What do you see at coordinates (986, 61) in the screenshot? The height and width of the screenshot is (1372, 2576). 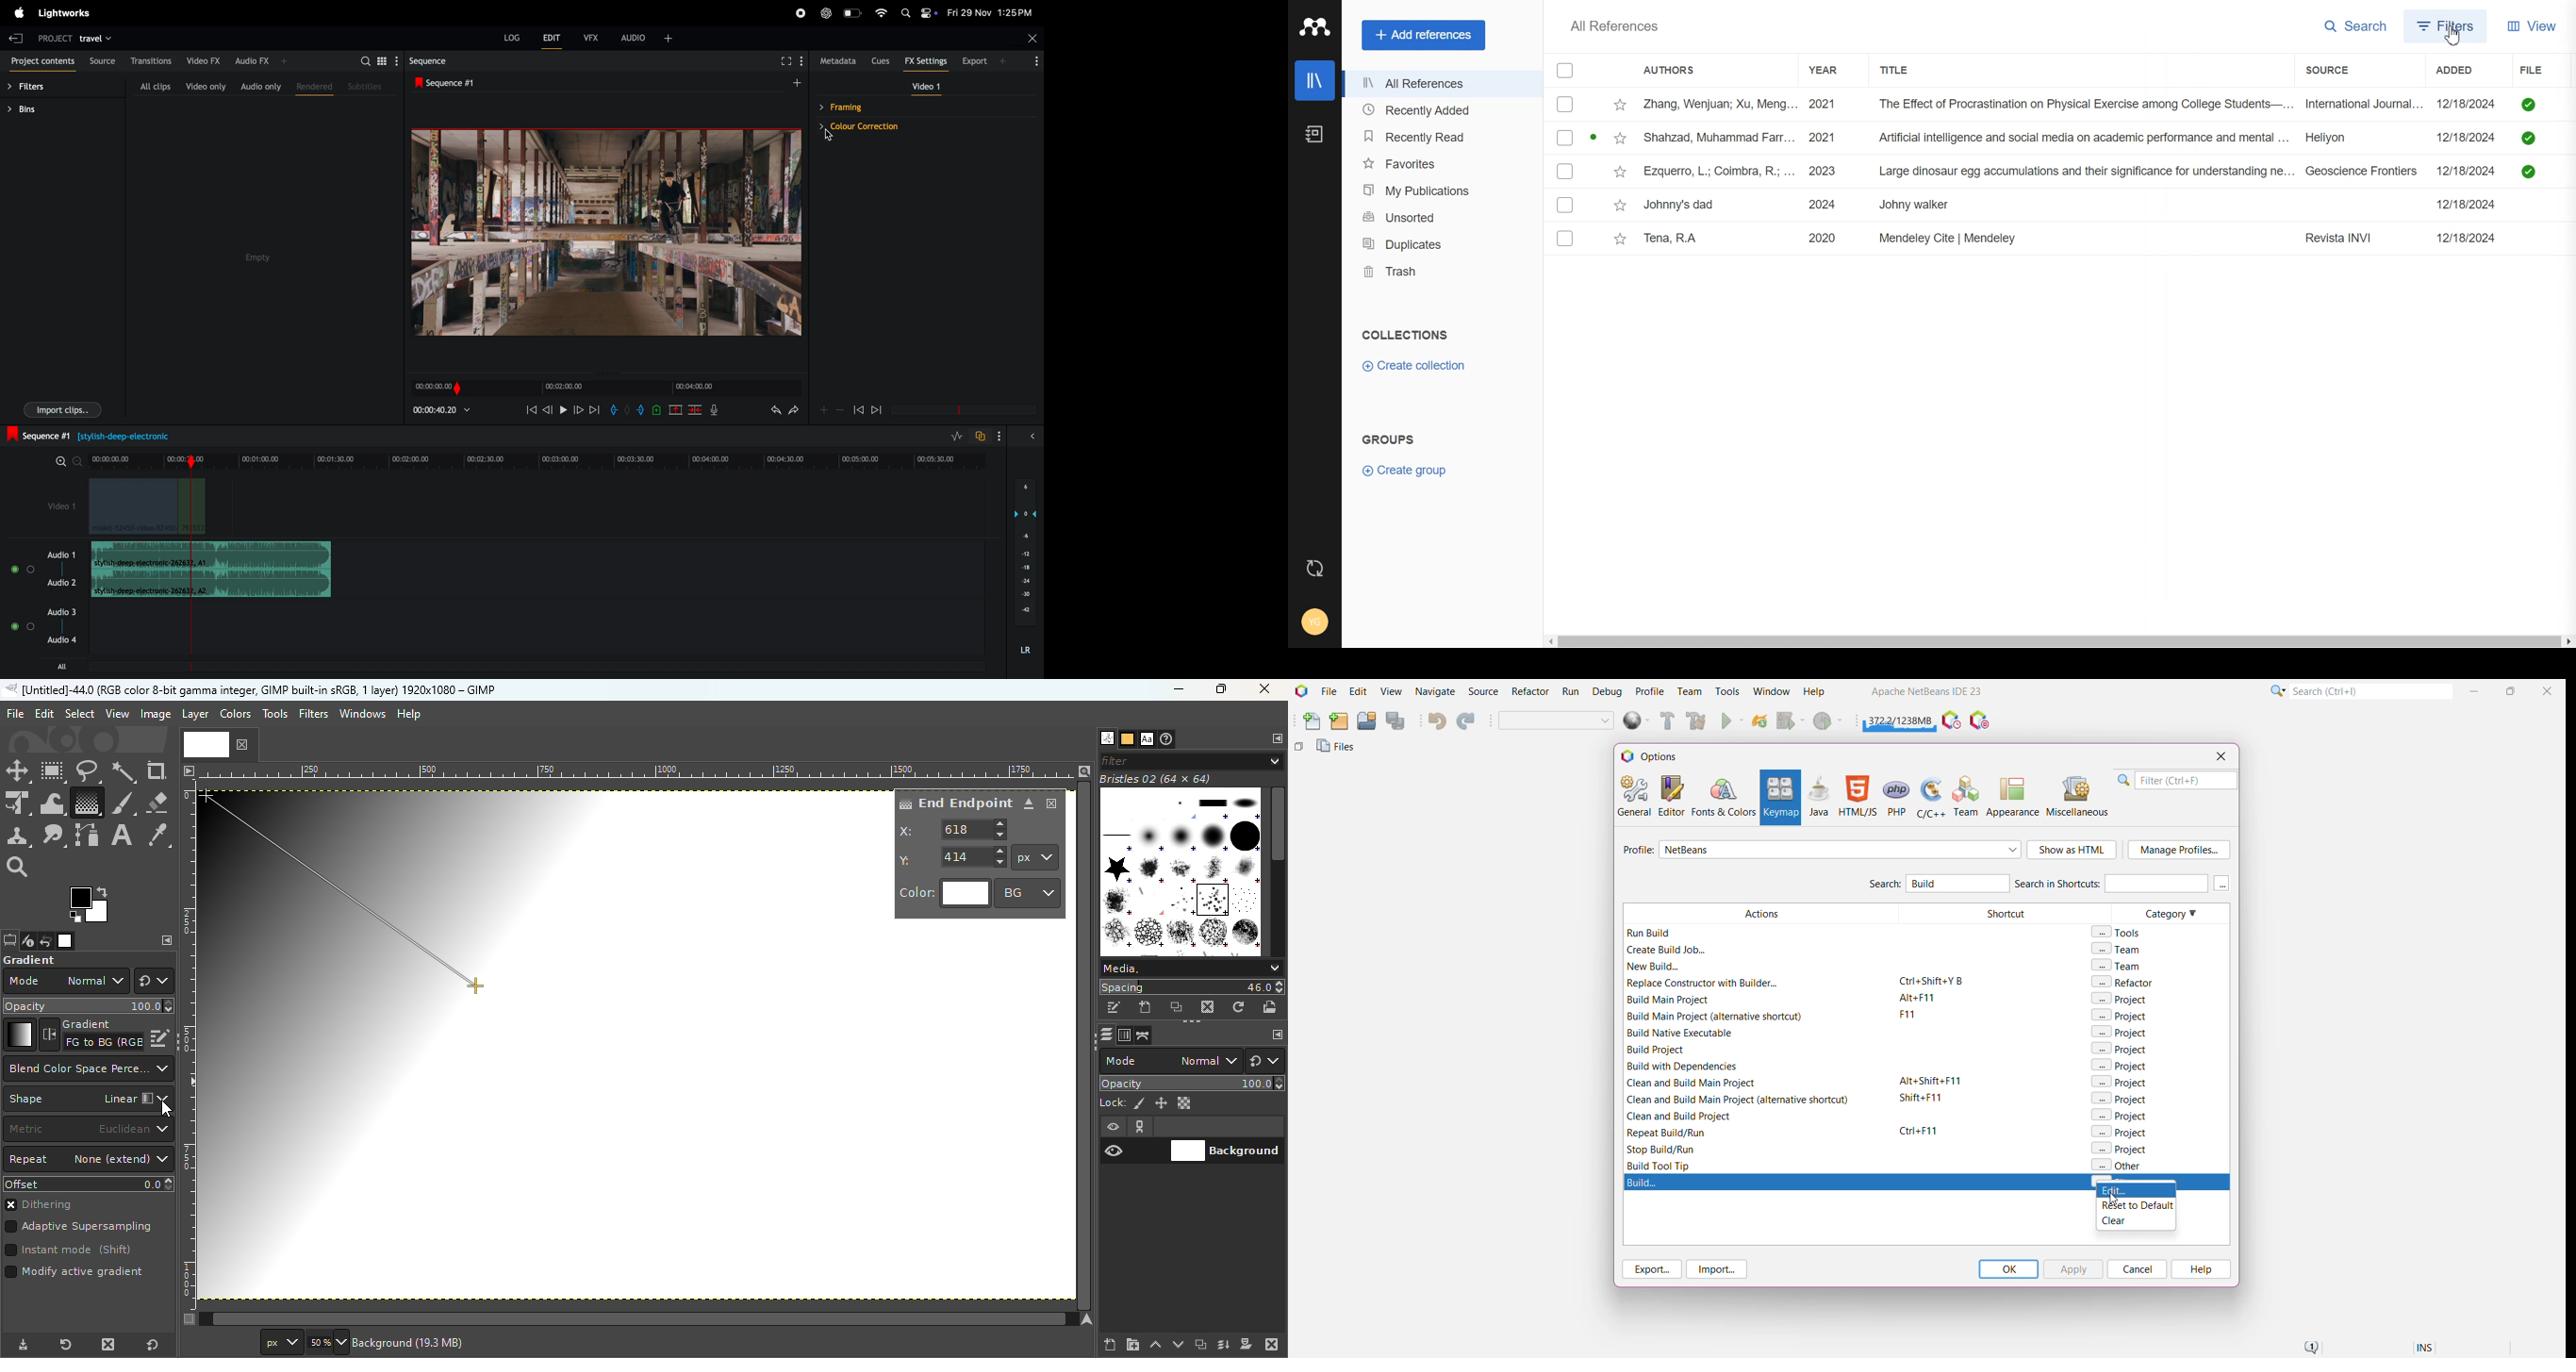 I see `export` at bounding box center [986, 61].